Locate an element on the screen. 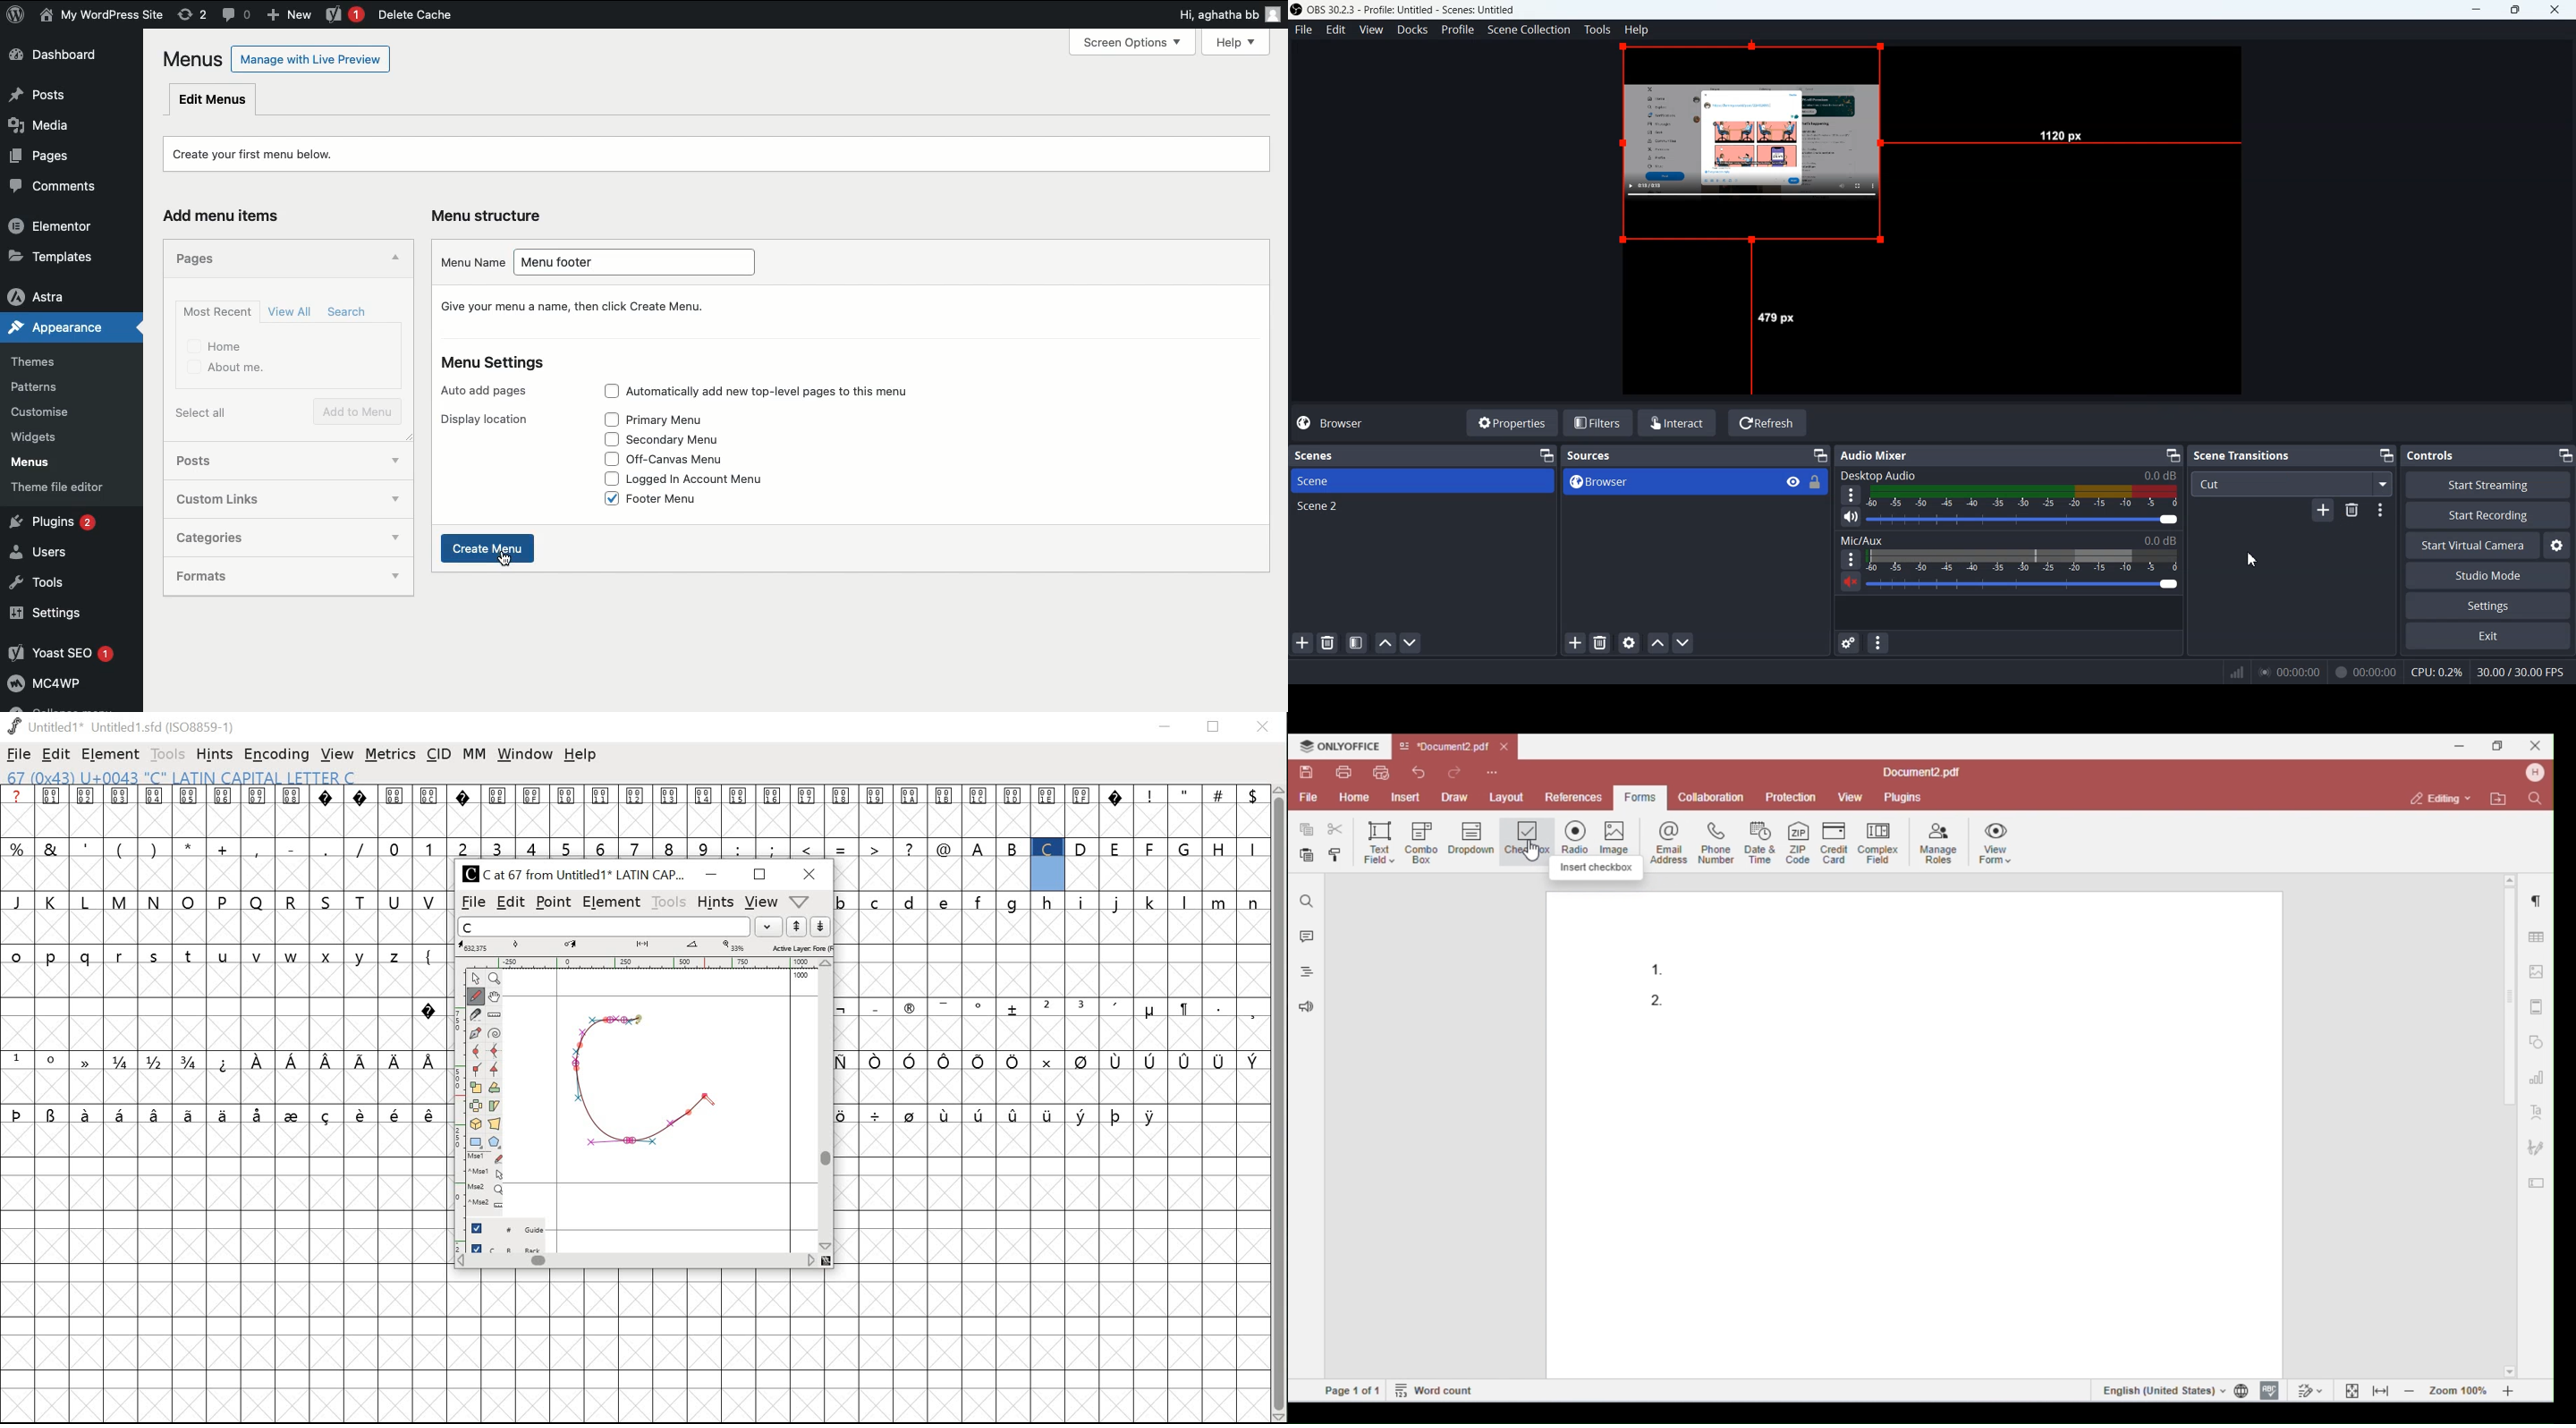 The image size is (2576, 1428). Profile is located at coordinates (1458, 30).